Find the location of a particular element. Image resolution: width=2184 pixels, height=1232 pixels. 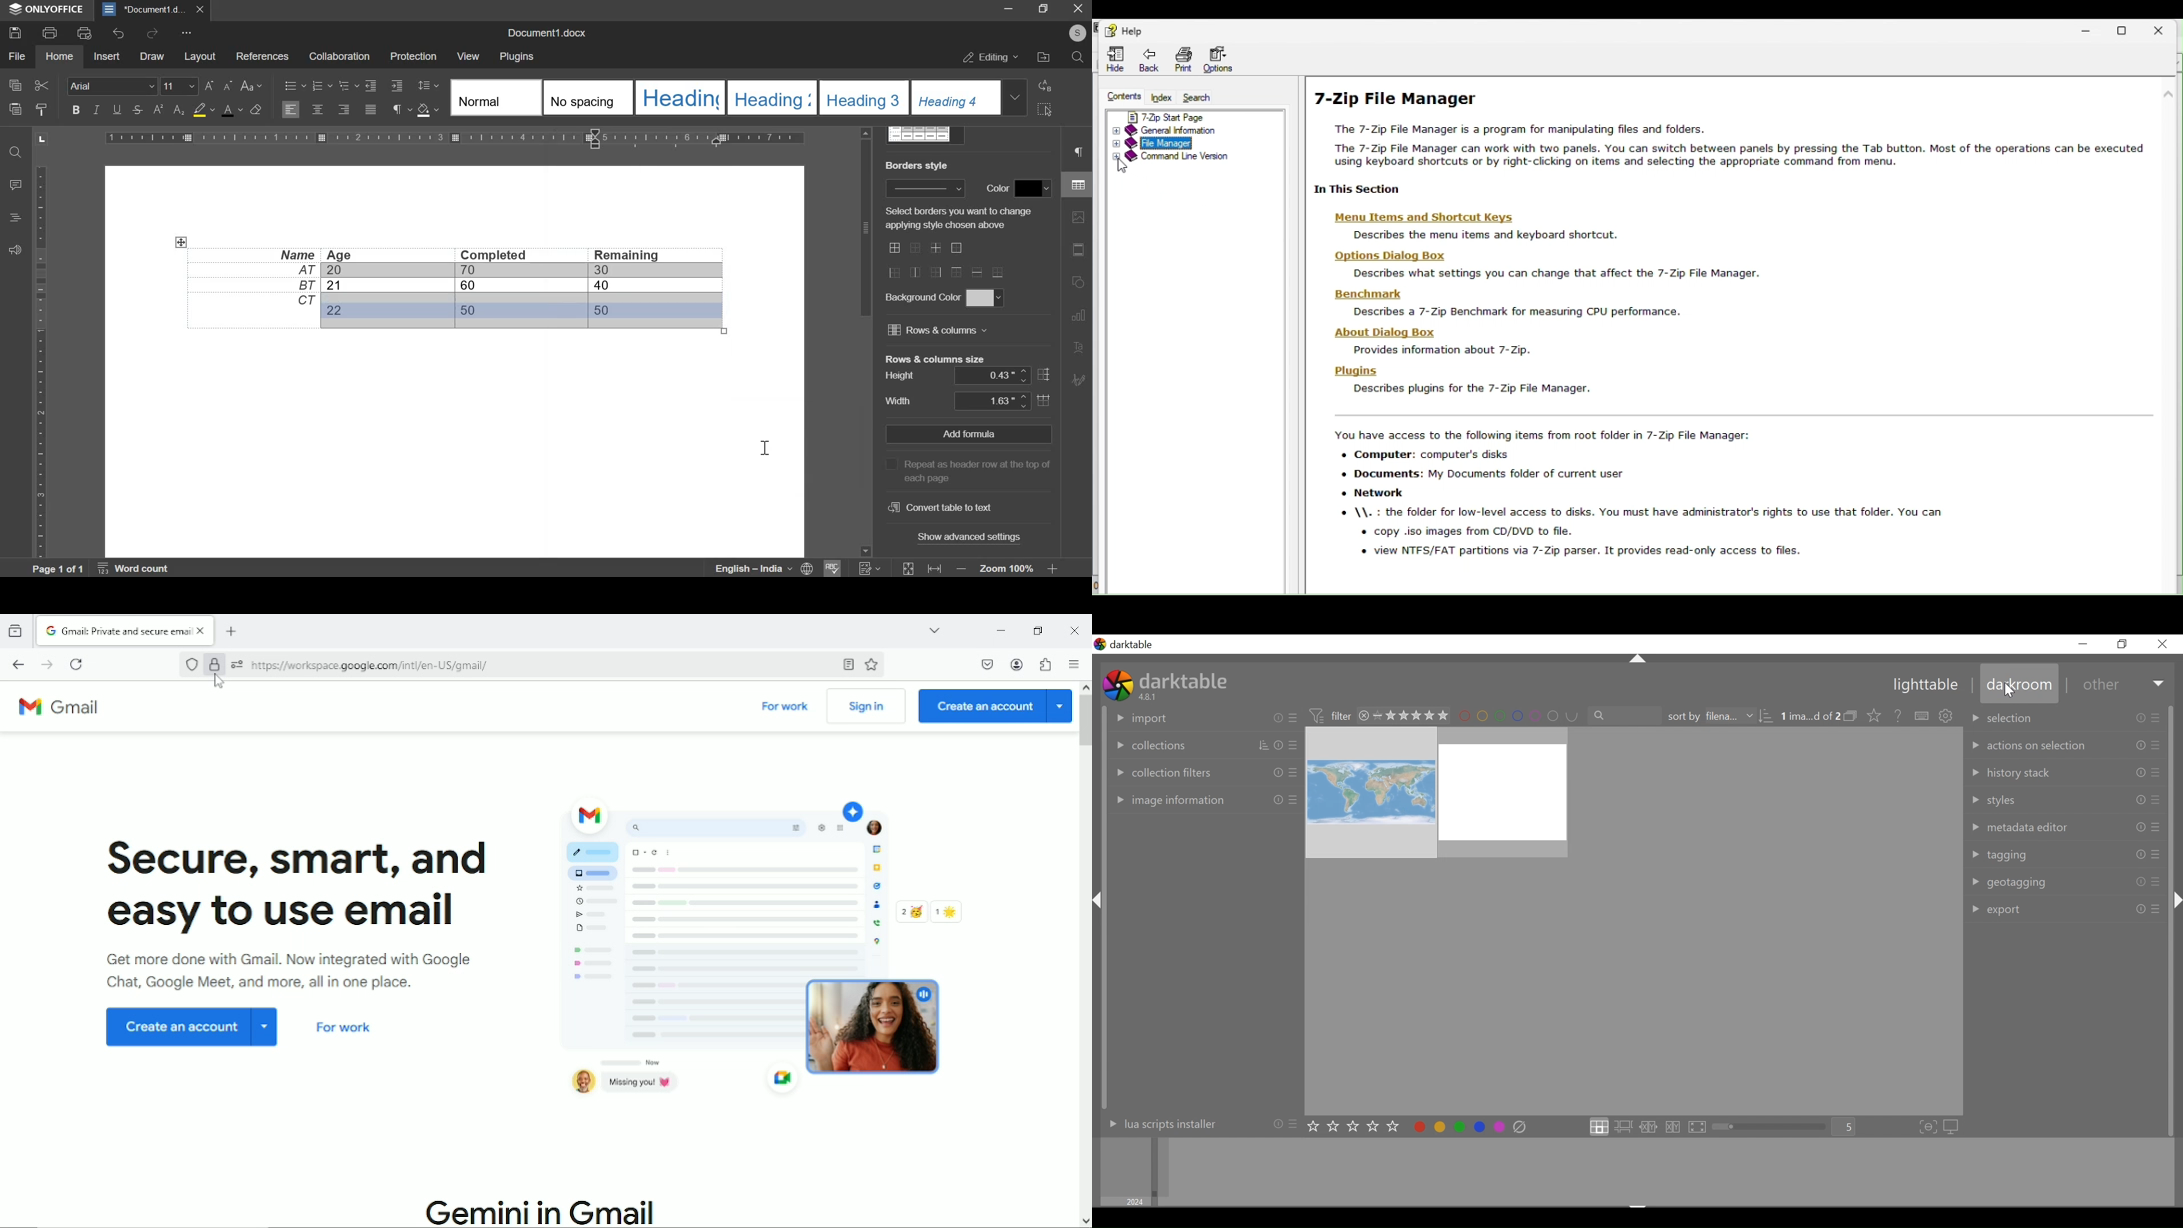

click to enter full preview is located at coordinates (1698, 1127).